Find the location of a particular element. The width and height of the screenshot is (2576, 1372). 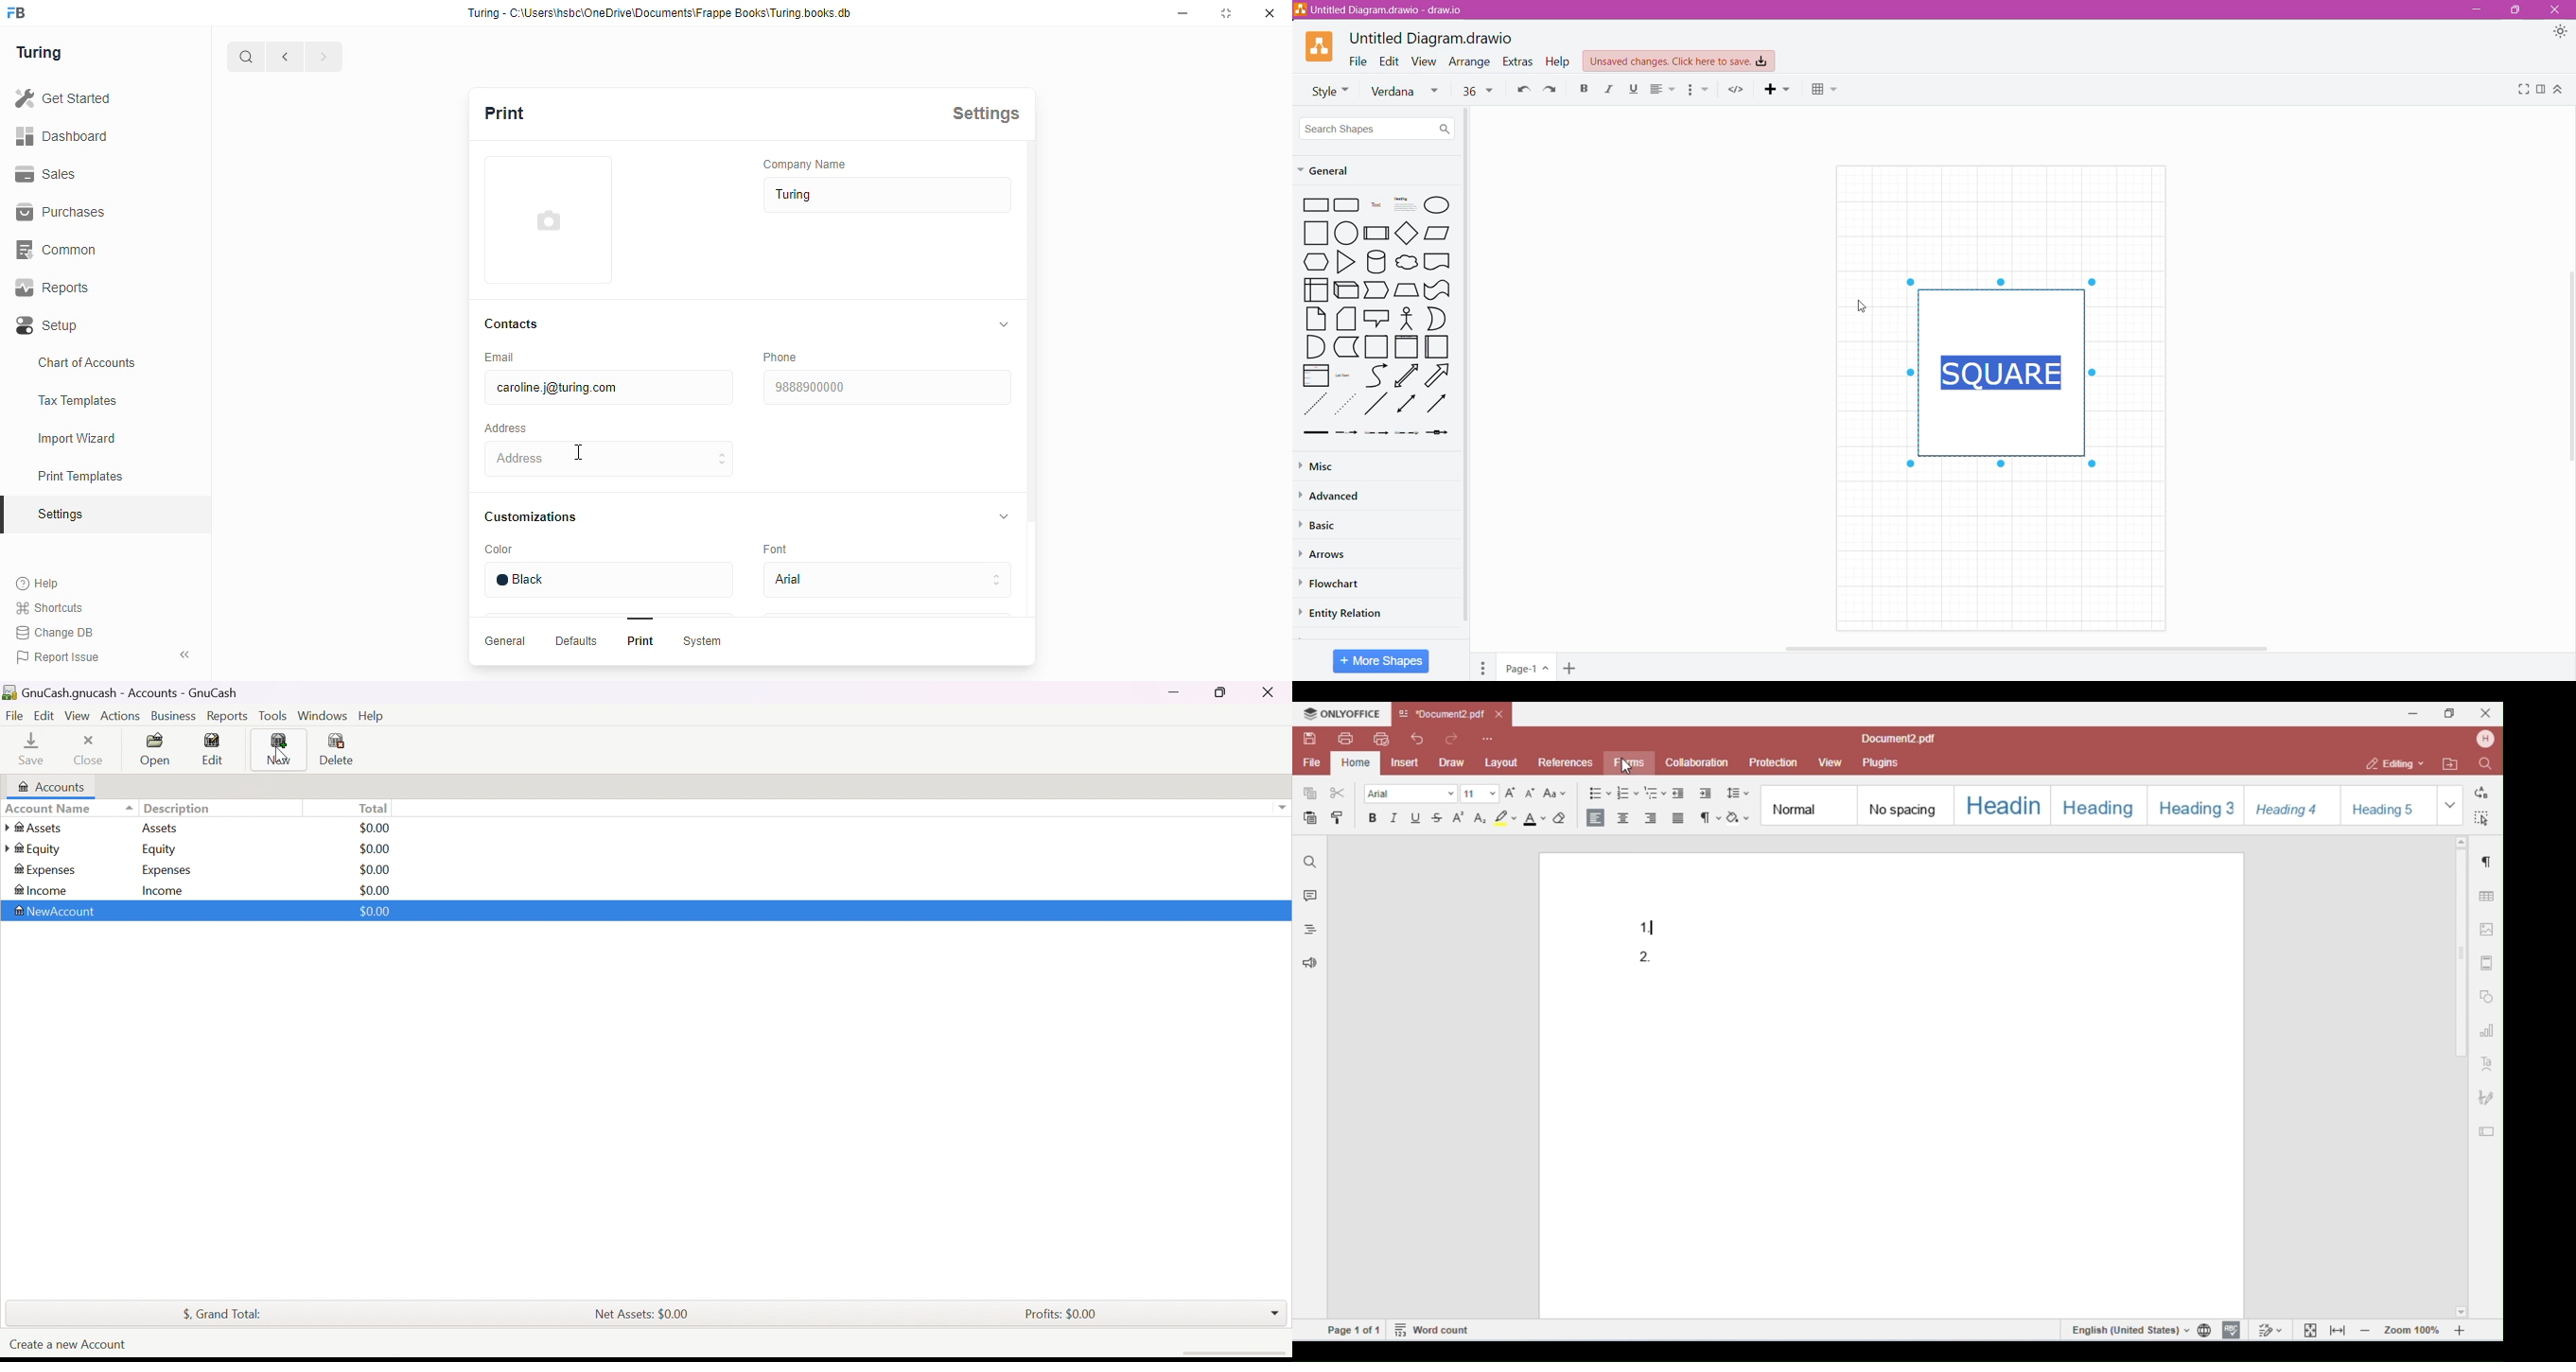

Total is located at coordinates (374, 810).